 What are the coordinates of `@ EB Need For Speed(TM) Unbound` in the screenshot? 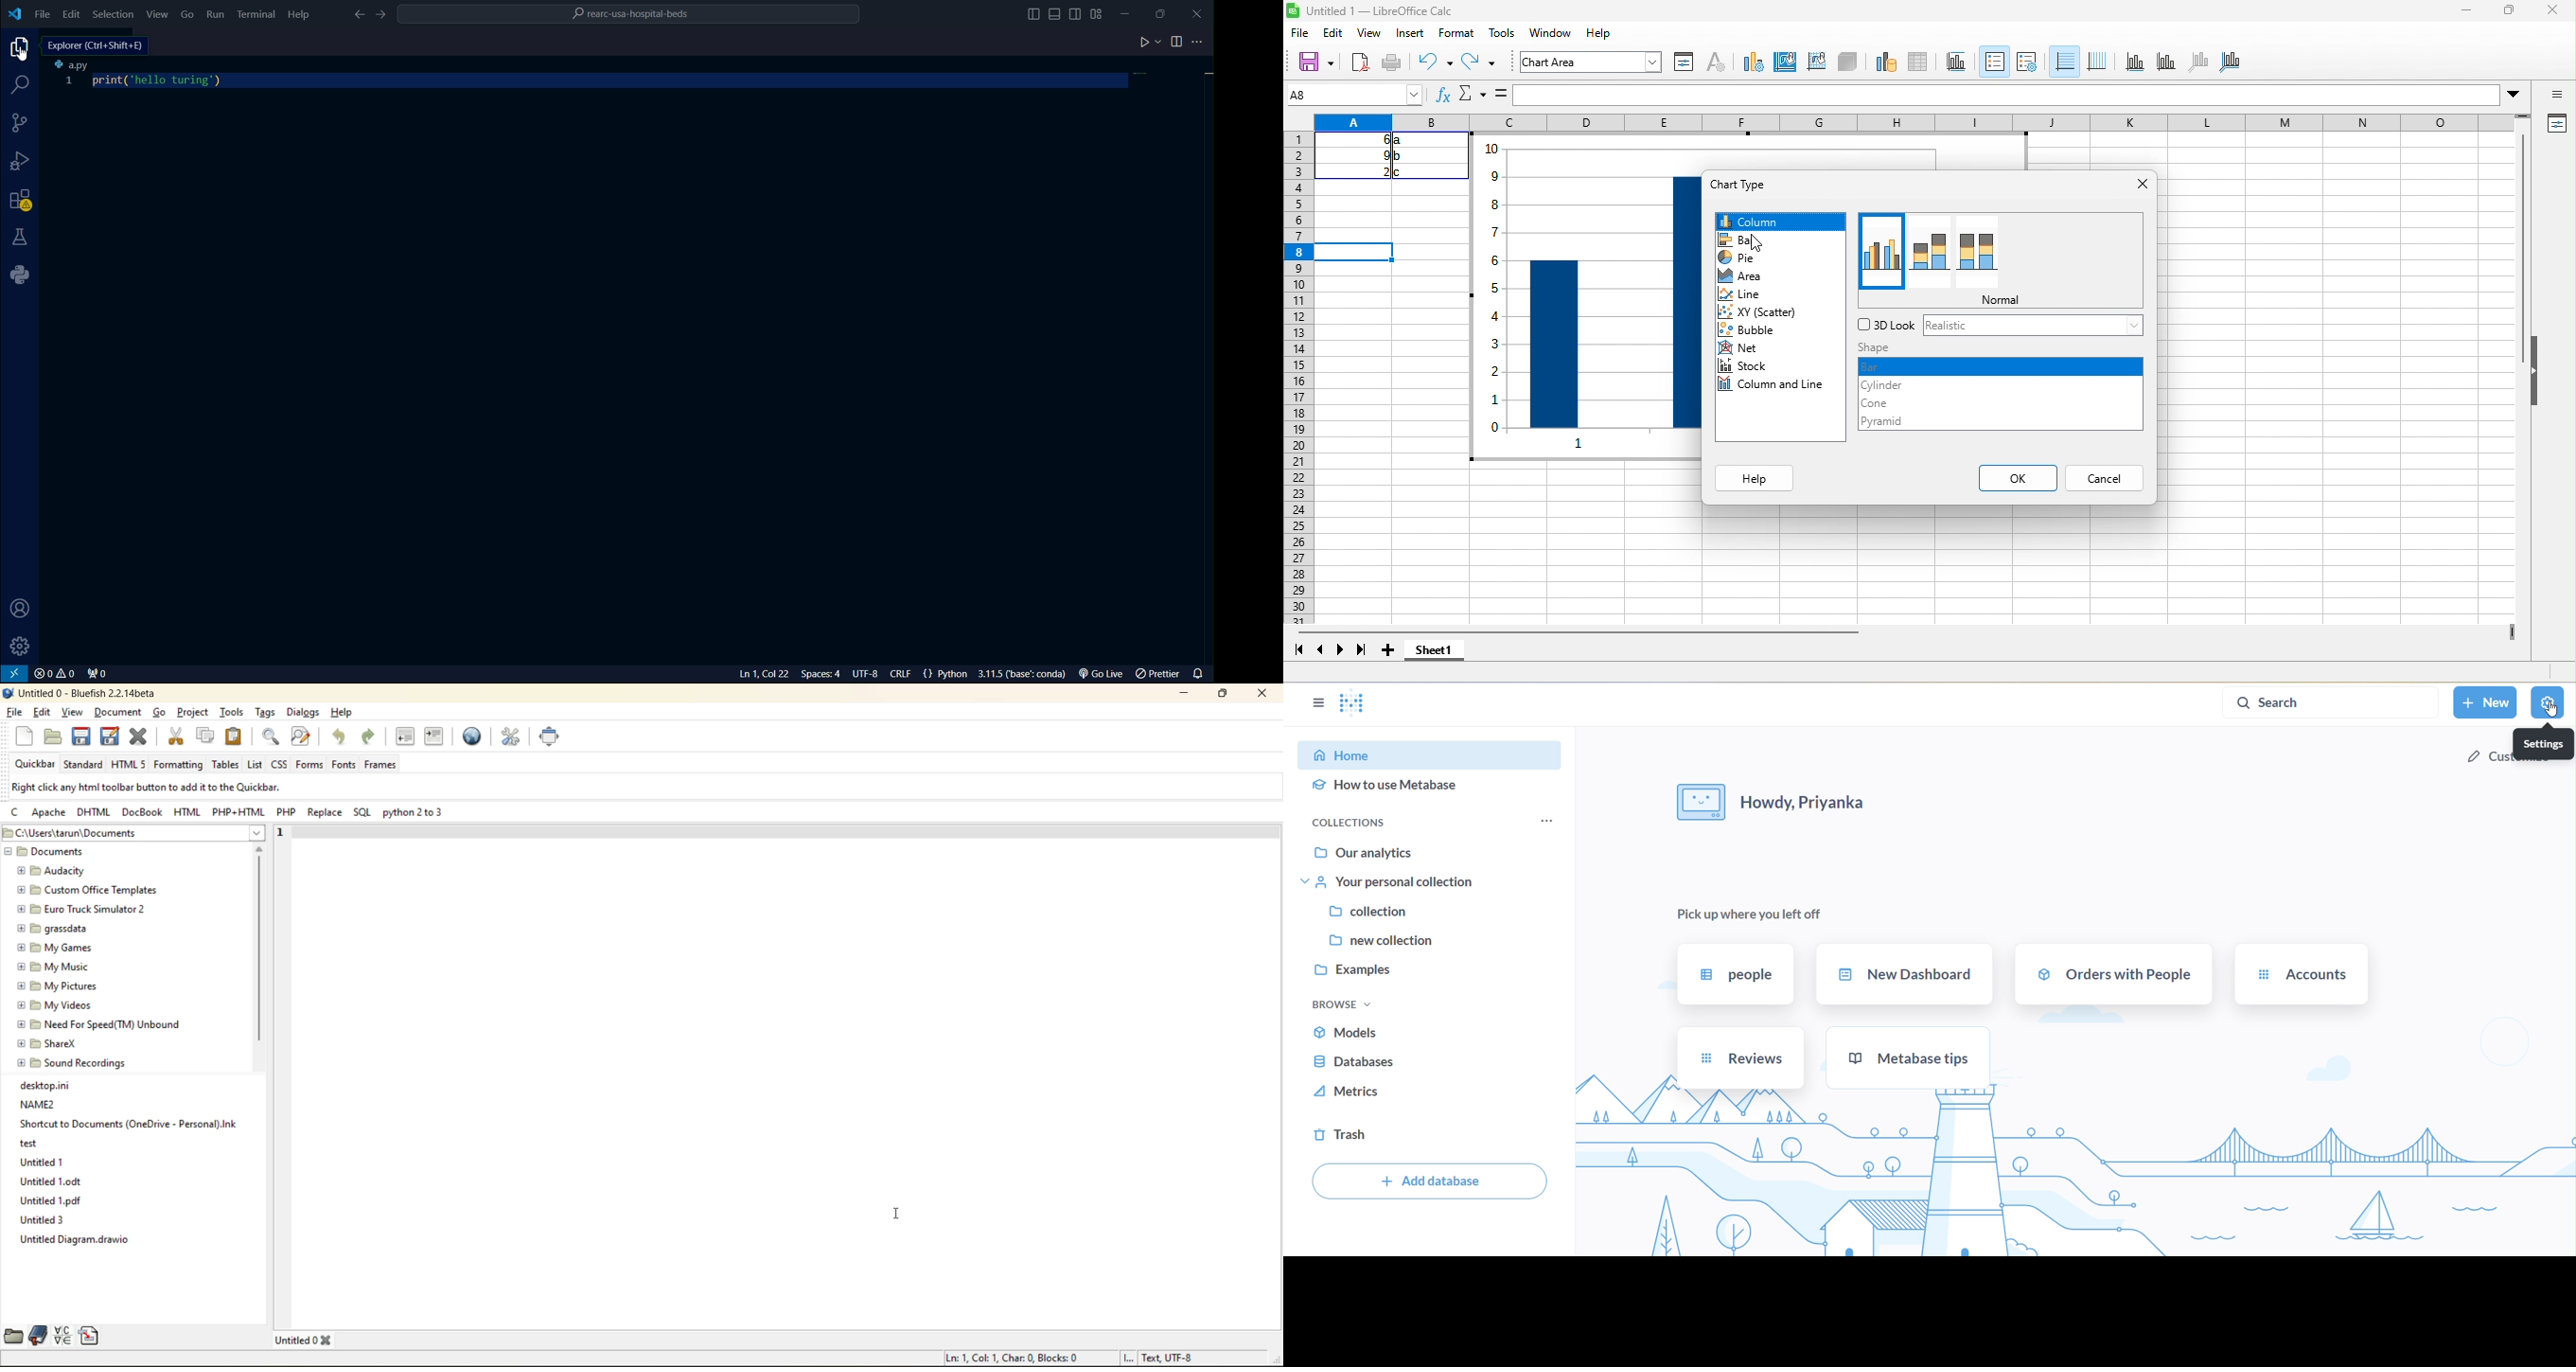 It's located at (101, 1023).